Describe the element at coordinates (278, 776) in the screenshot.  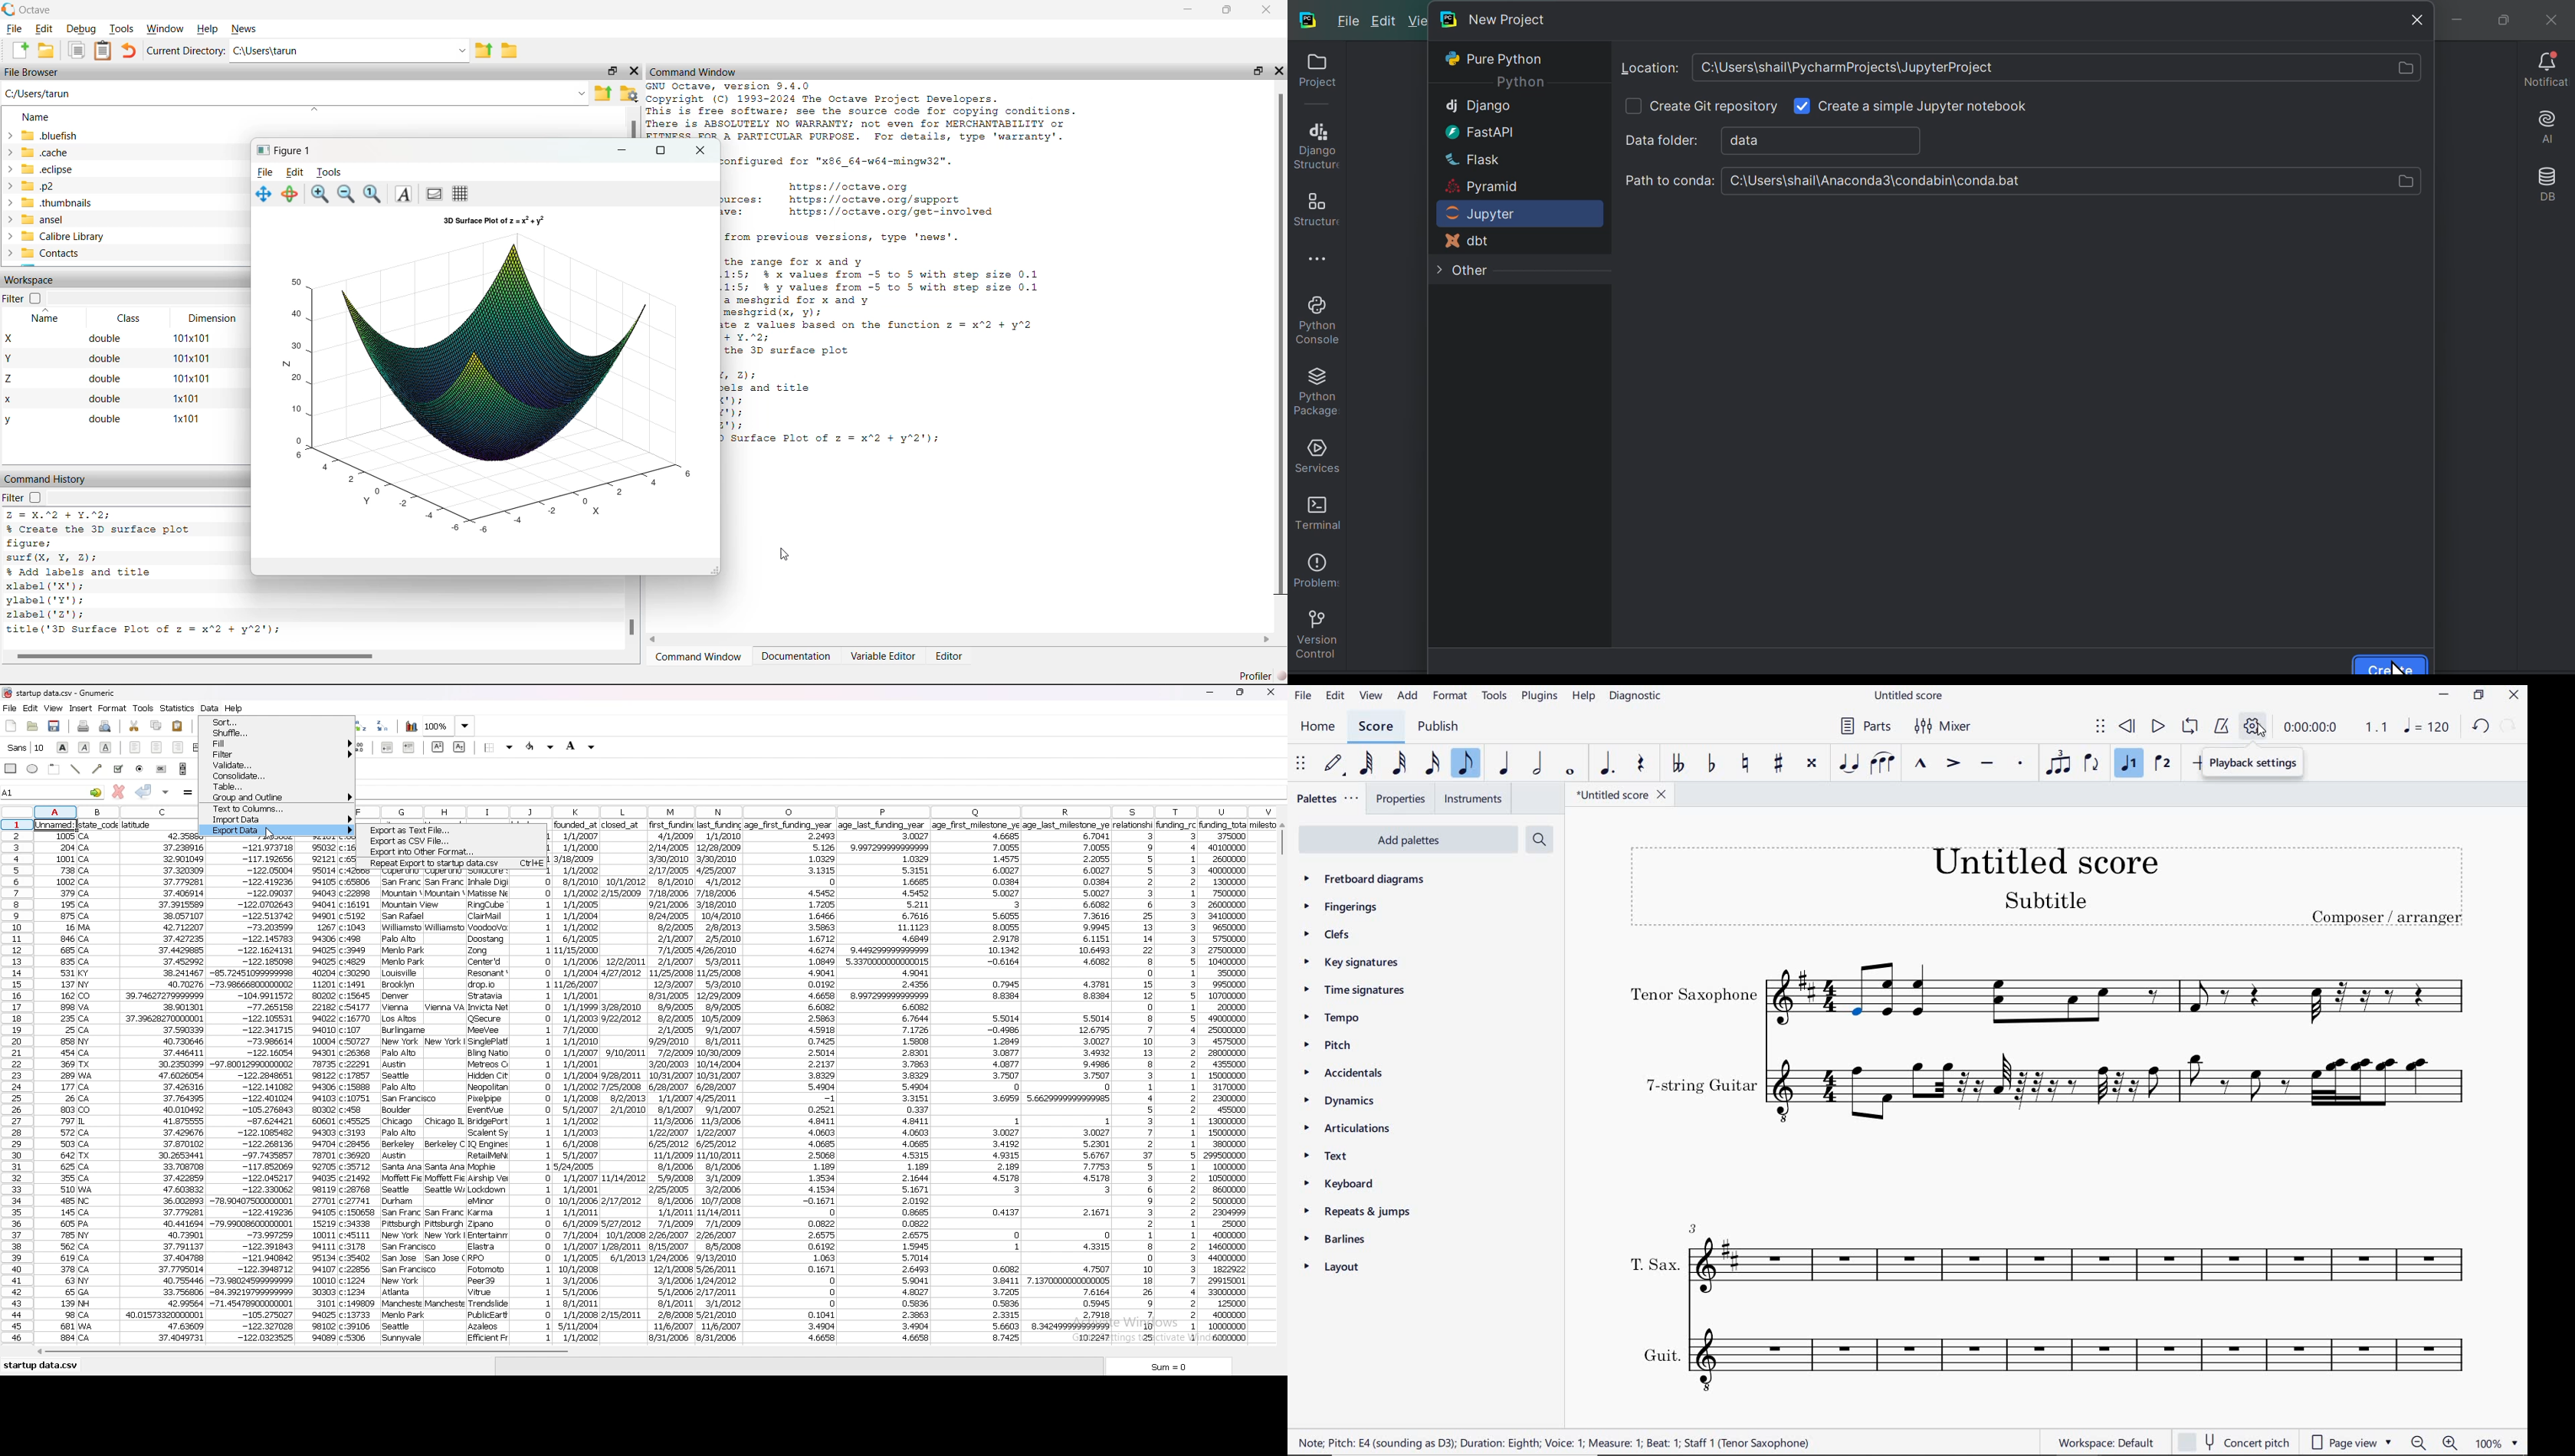
I see `consolidate` at that location.